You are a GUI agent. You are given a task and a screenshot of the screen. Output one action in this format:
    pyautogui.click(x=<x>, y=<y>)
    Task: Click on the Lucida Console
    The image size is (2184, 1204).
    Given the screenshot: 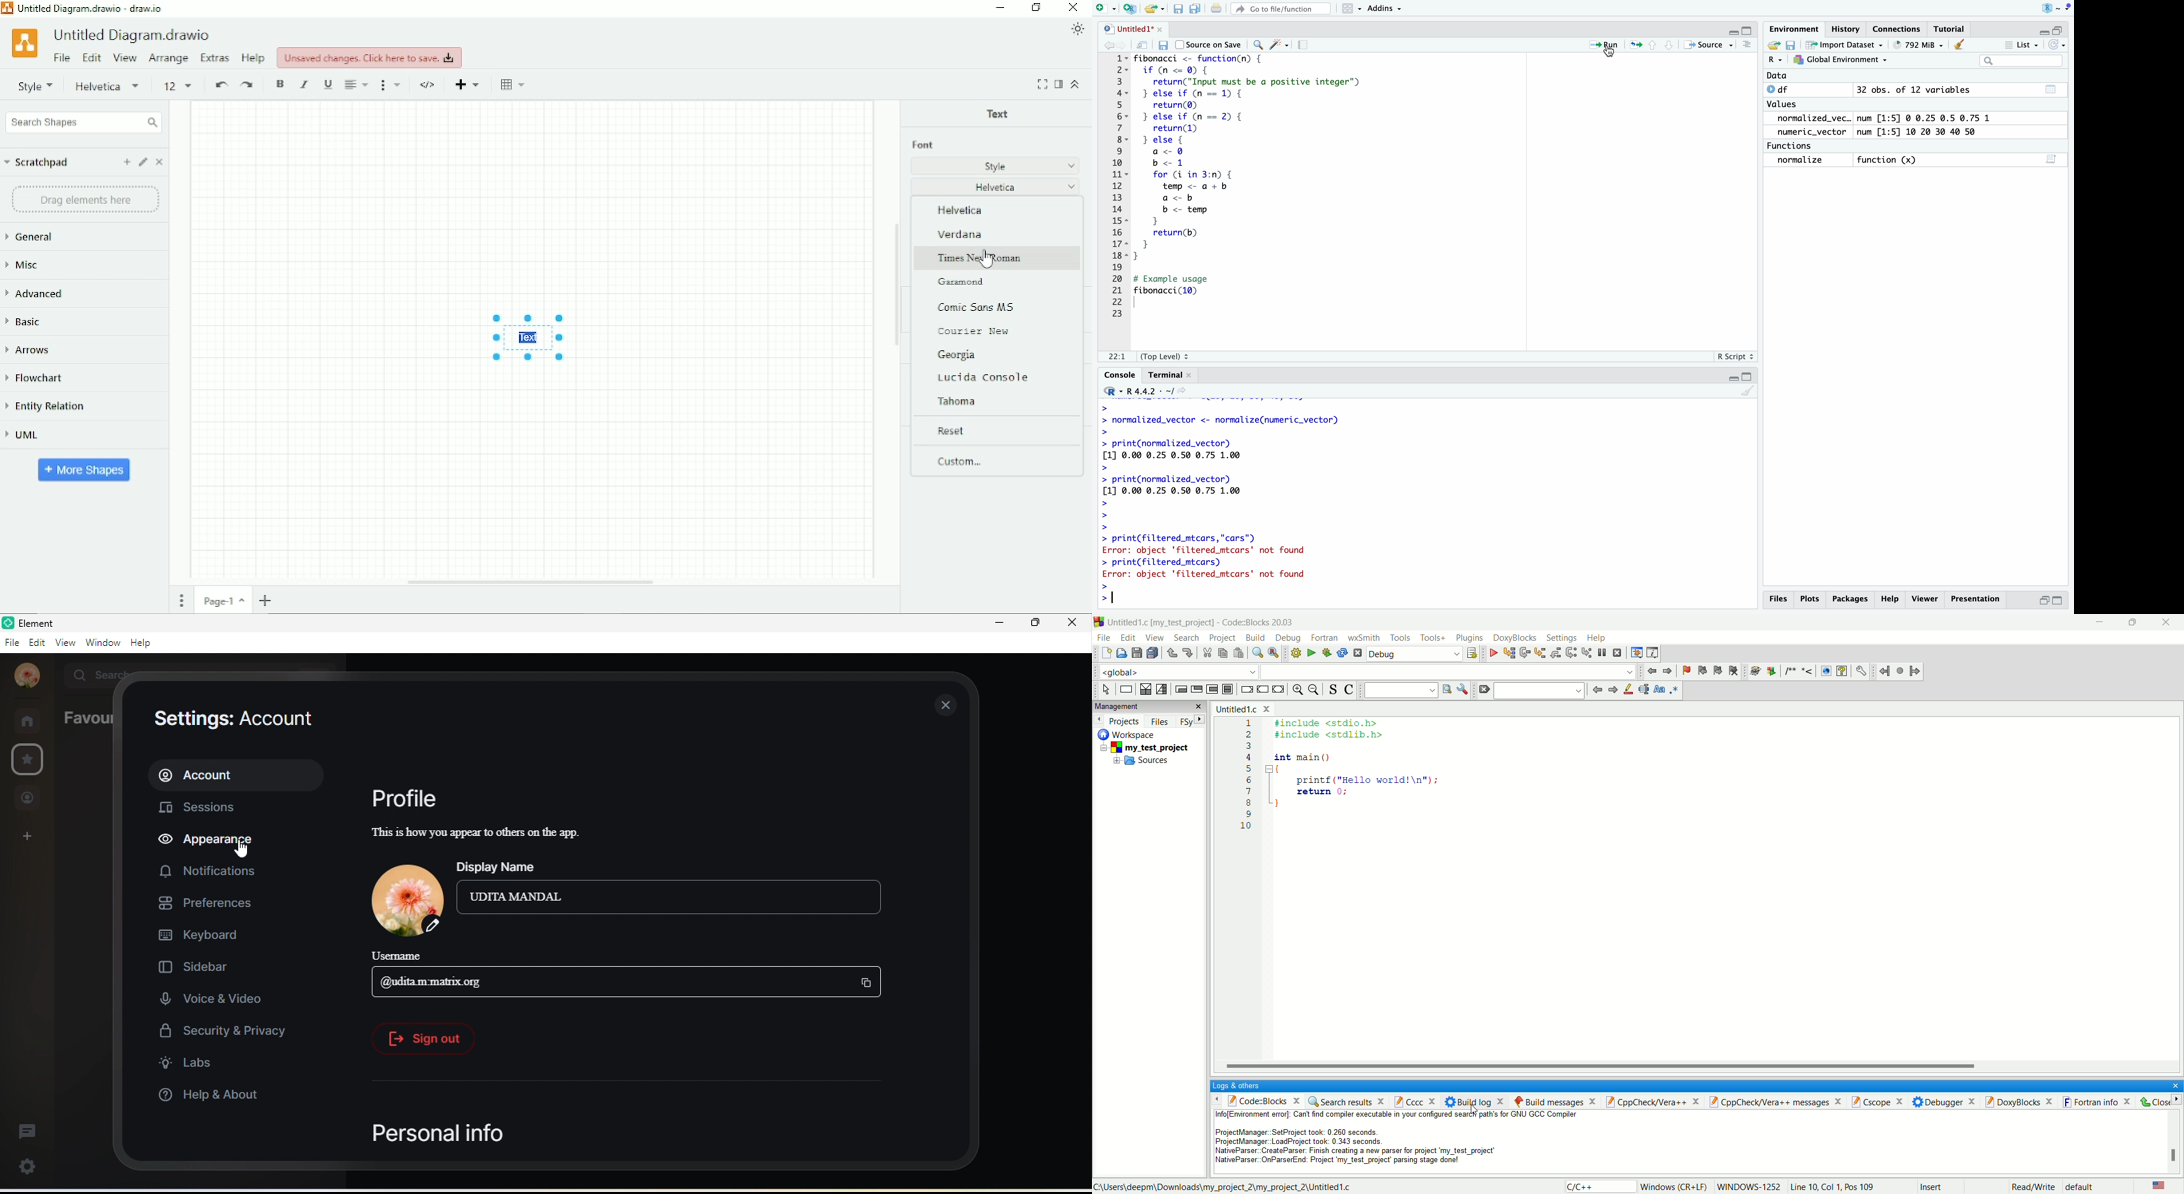 What is the action you would take?
    pyautogui.click(x=985, y=377)
    